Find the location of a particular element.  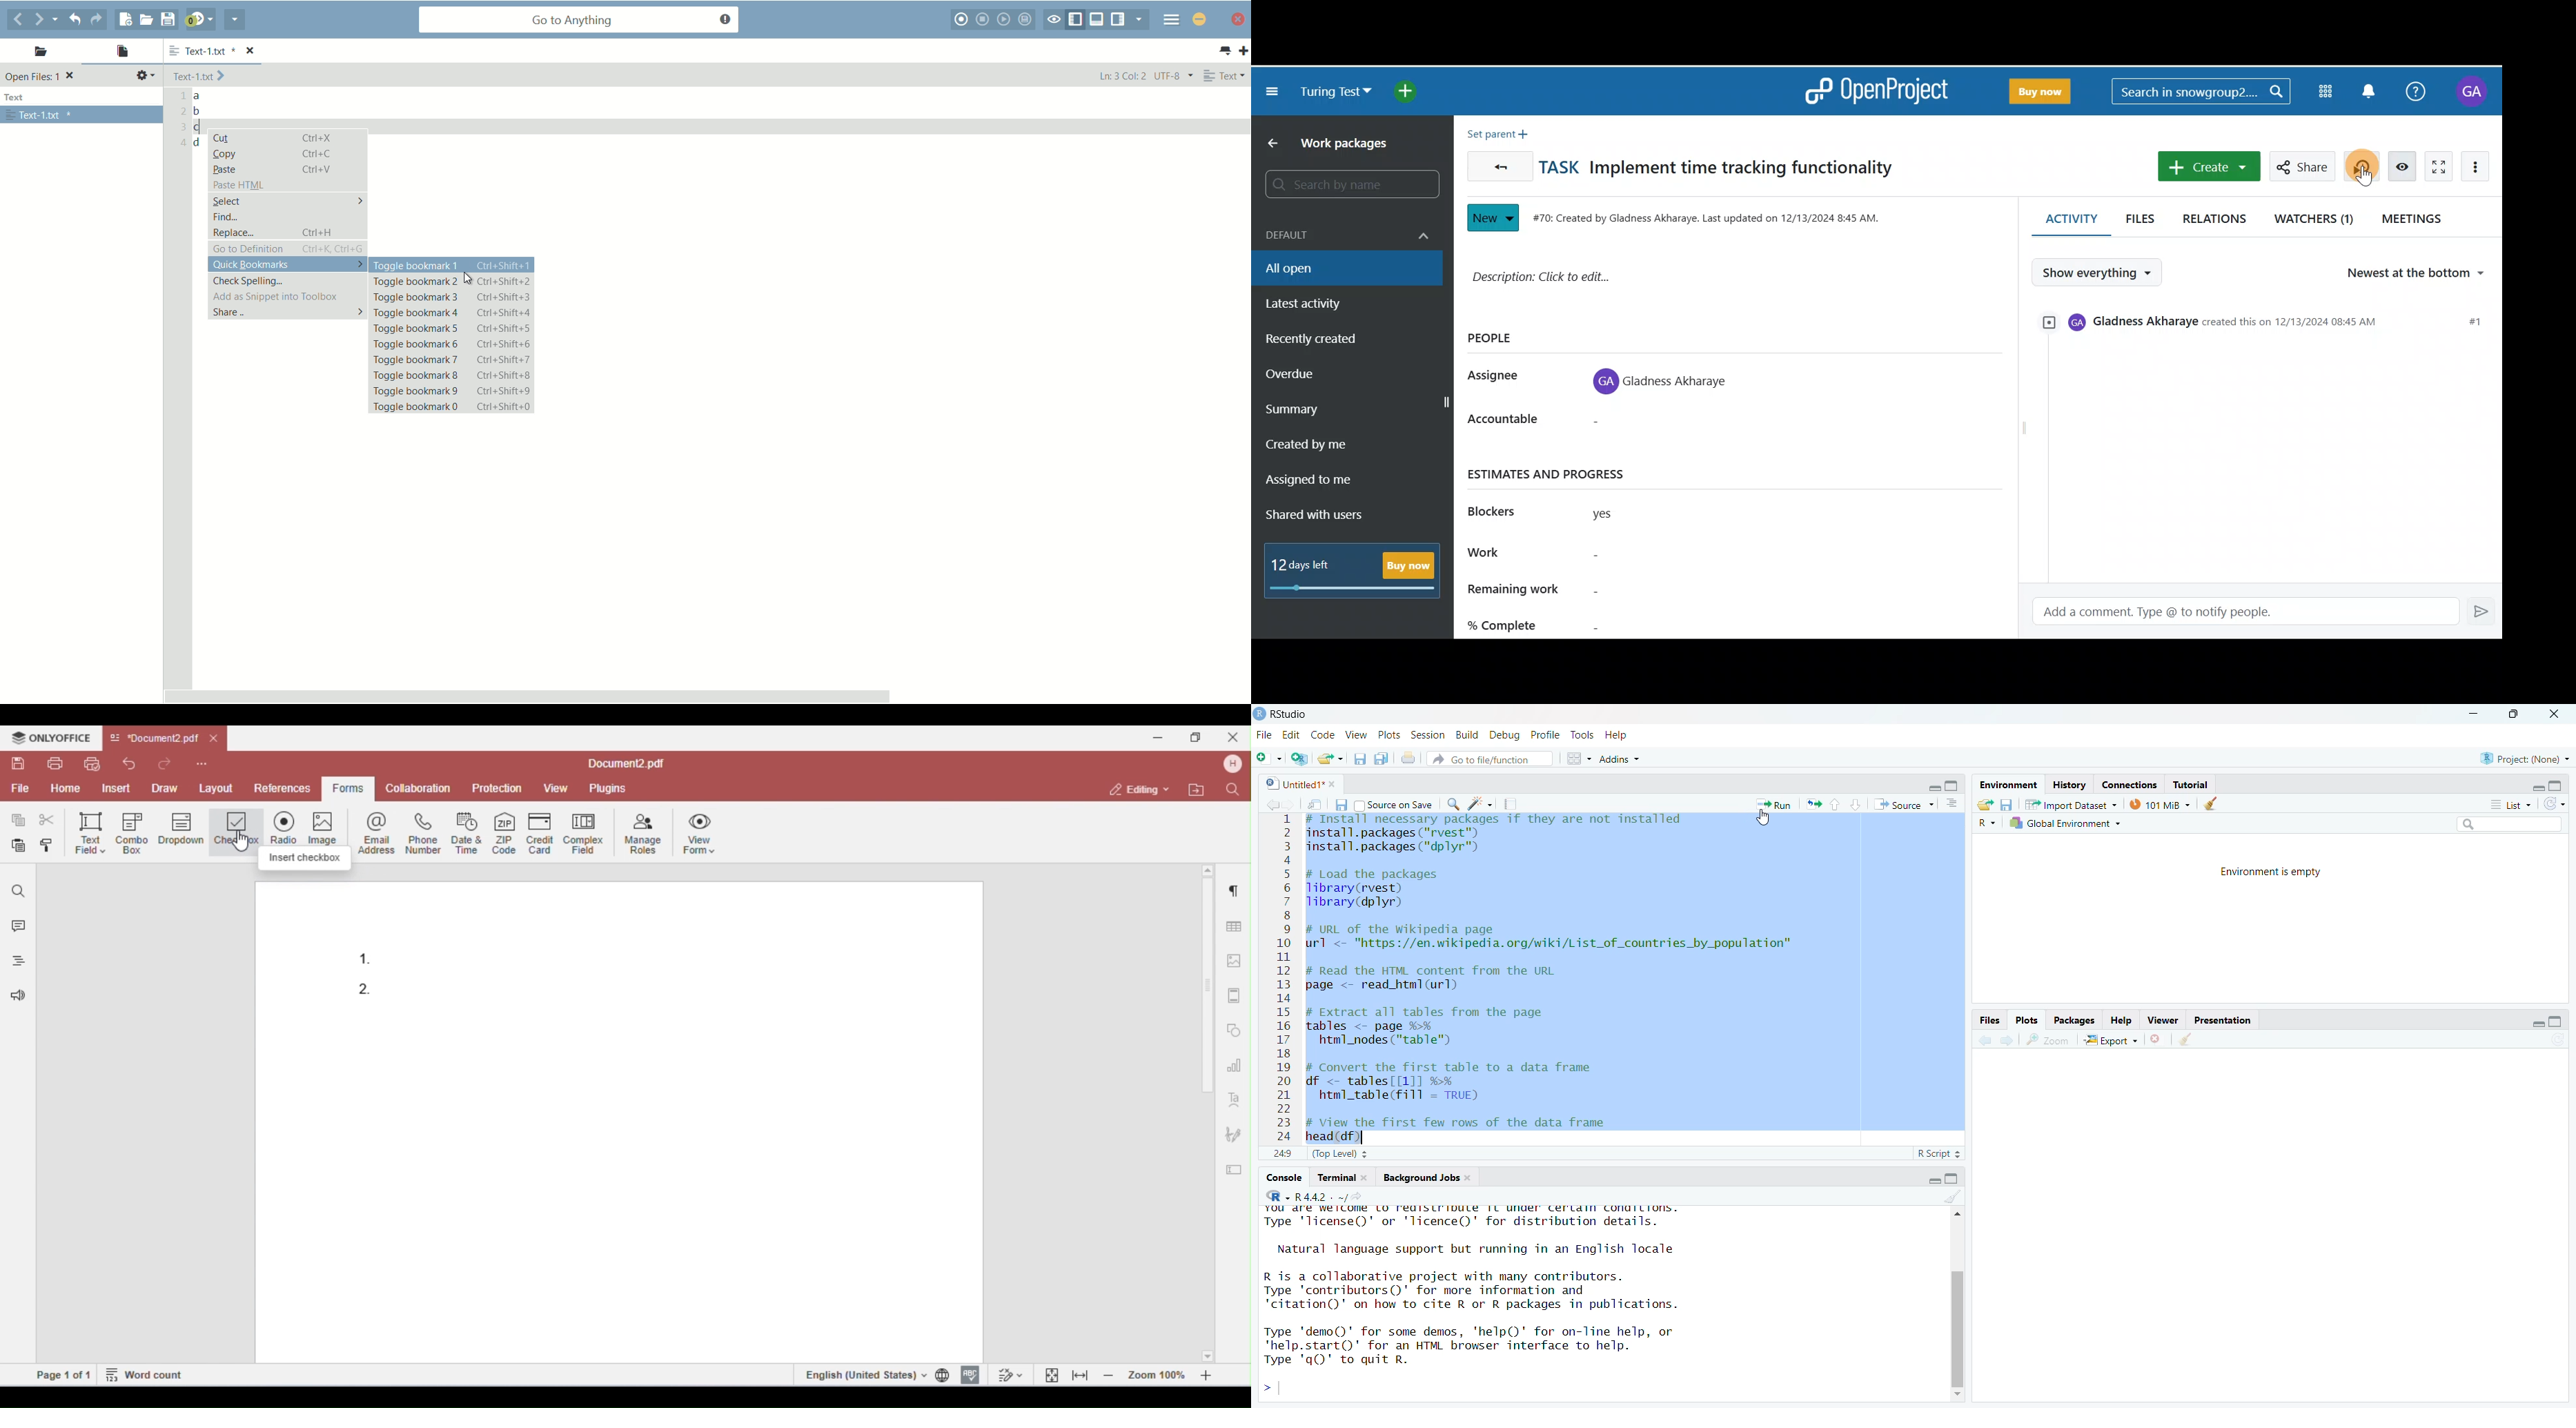

History is located at coordinates (2069, 786).